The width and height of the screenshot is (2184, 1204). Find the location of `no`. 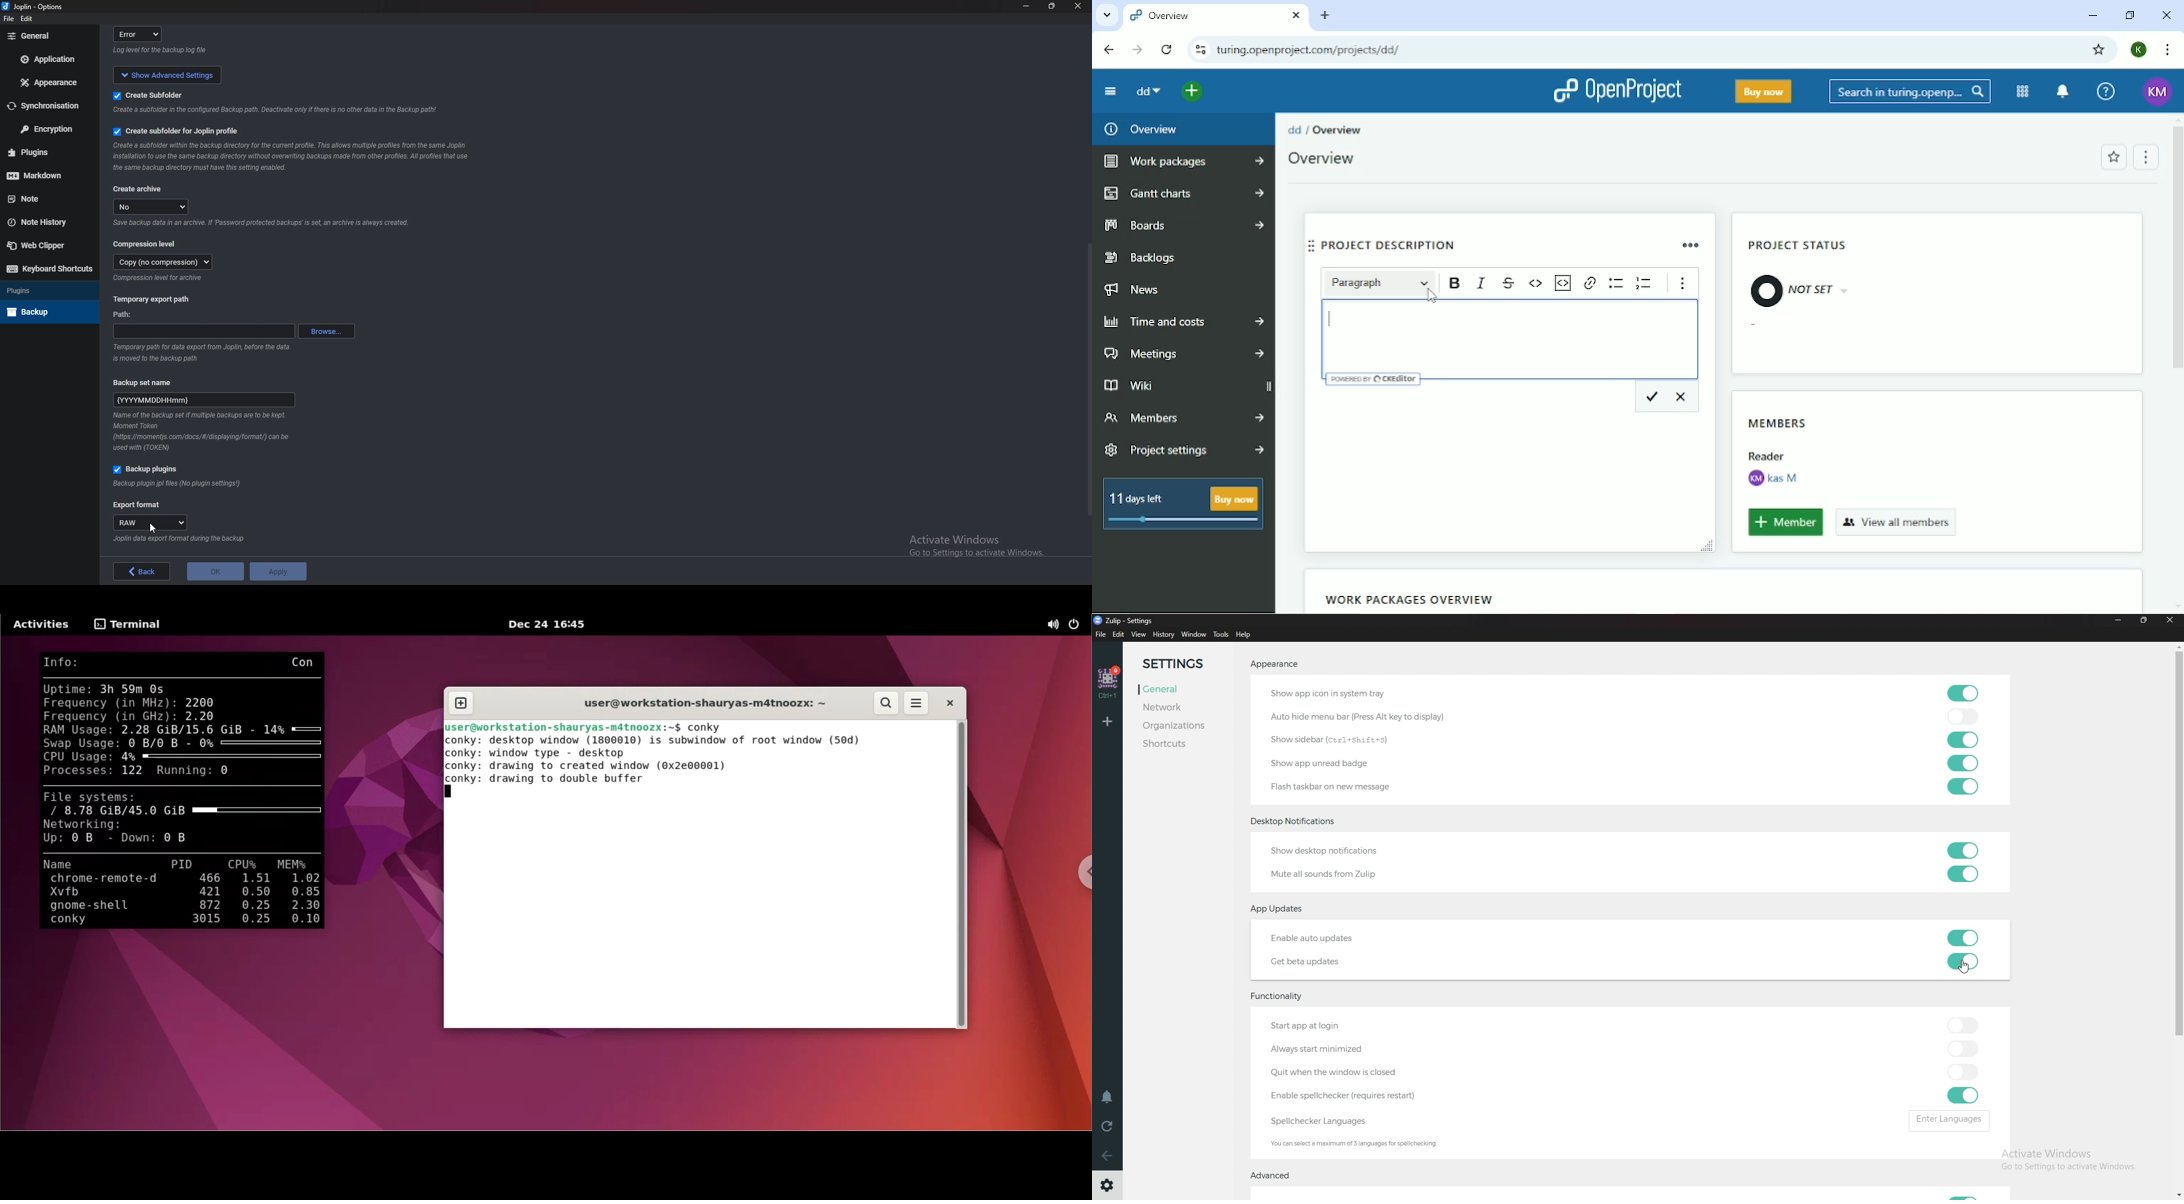

no is located at coordinates (152, 207).